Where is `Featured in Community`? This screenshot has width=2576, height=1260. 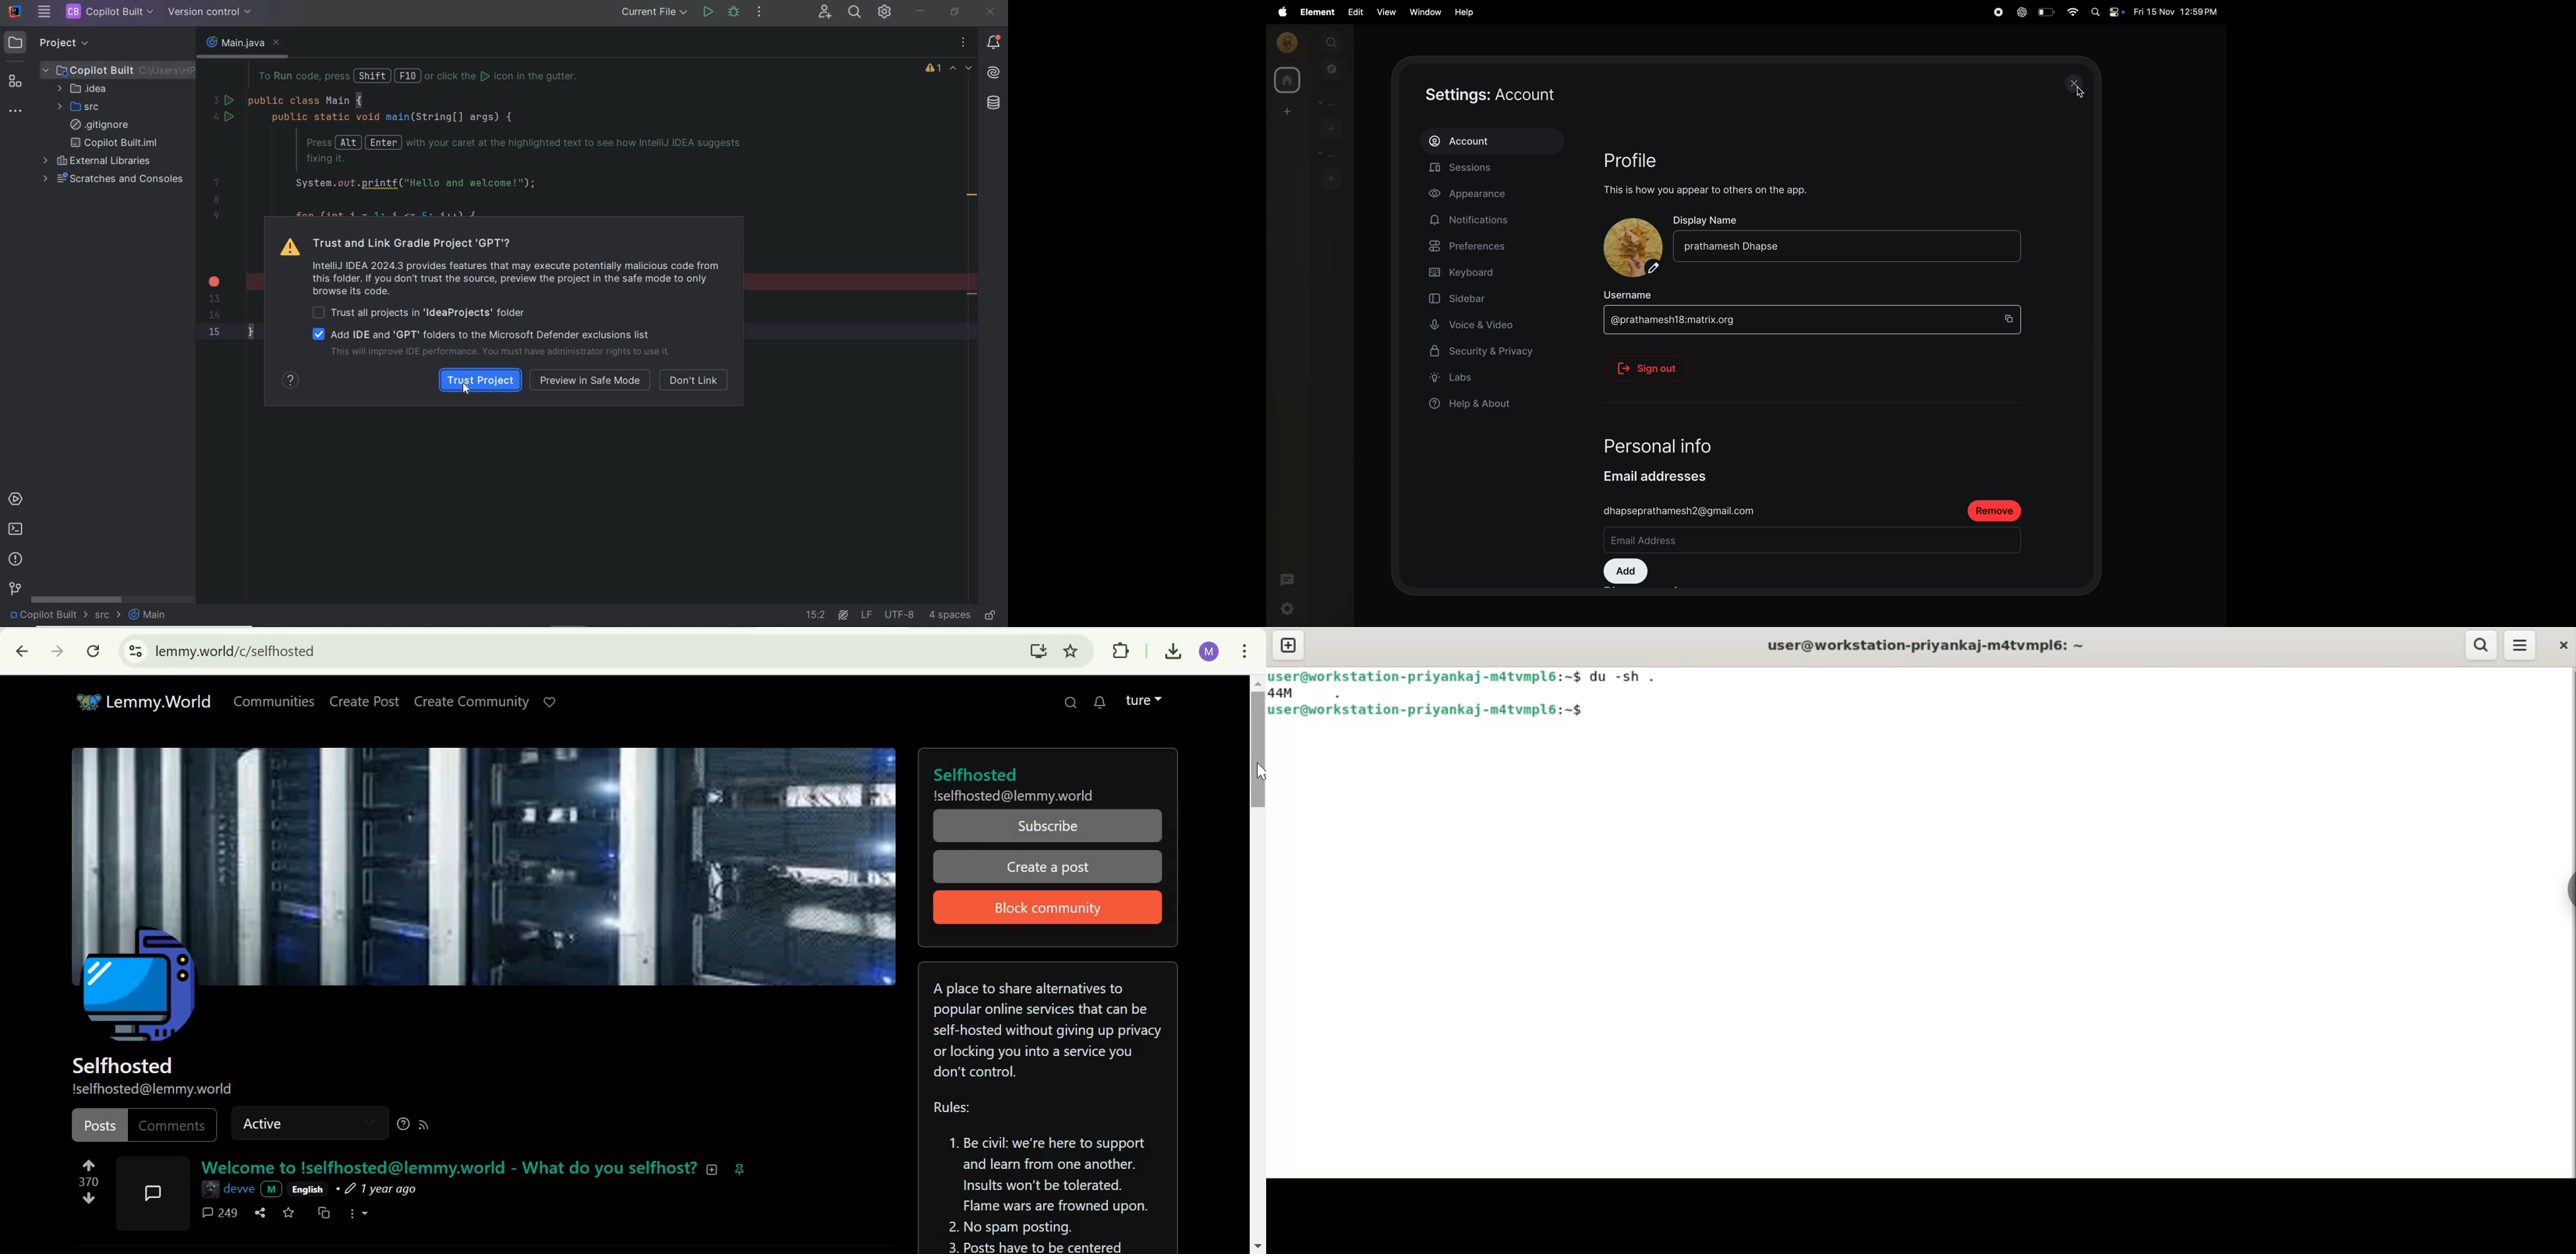
Featured in Community is located at coordinates (740, 1168).